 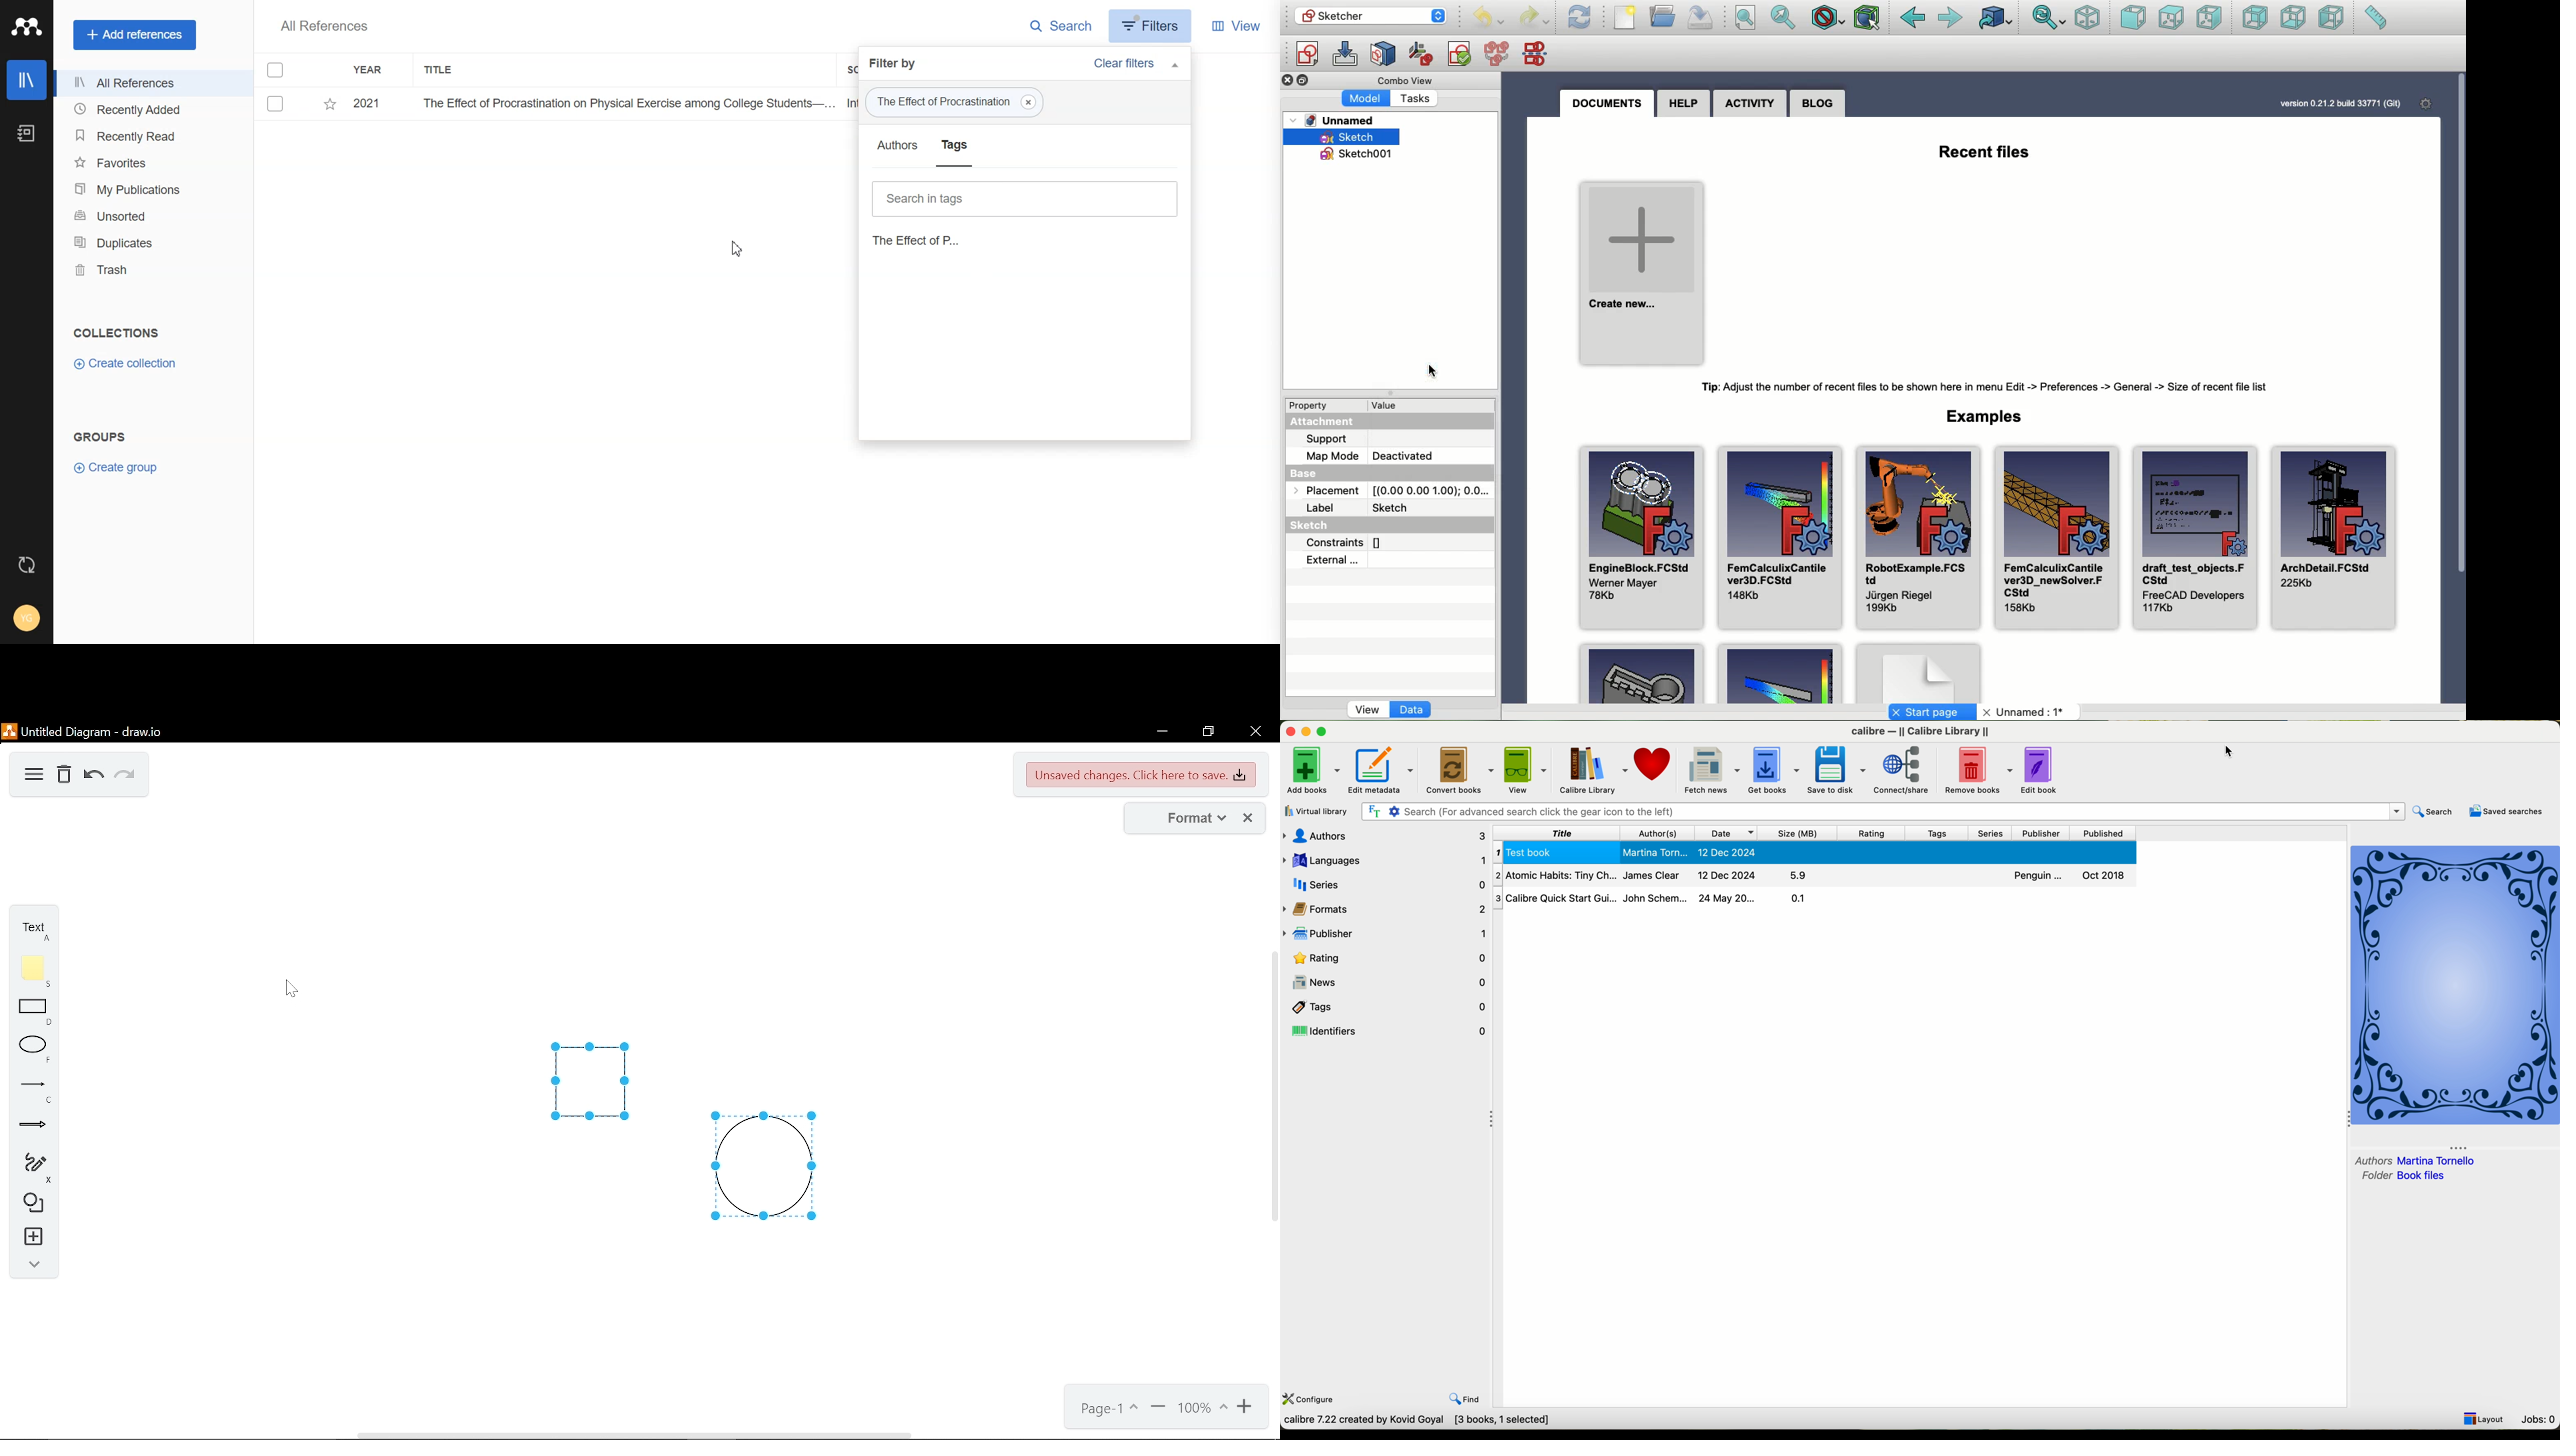 I want to click on identifiers, so click(x=1387, y=1031).